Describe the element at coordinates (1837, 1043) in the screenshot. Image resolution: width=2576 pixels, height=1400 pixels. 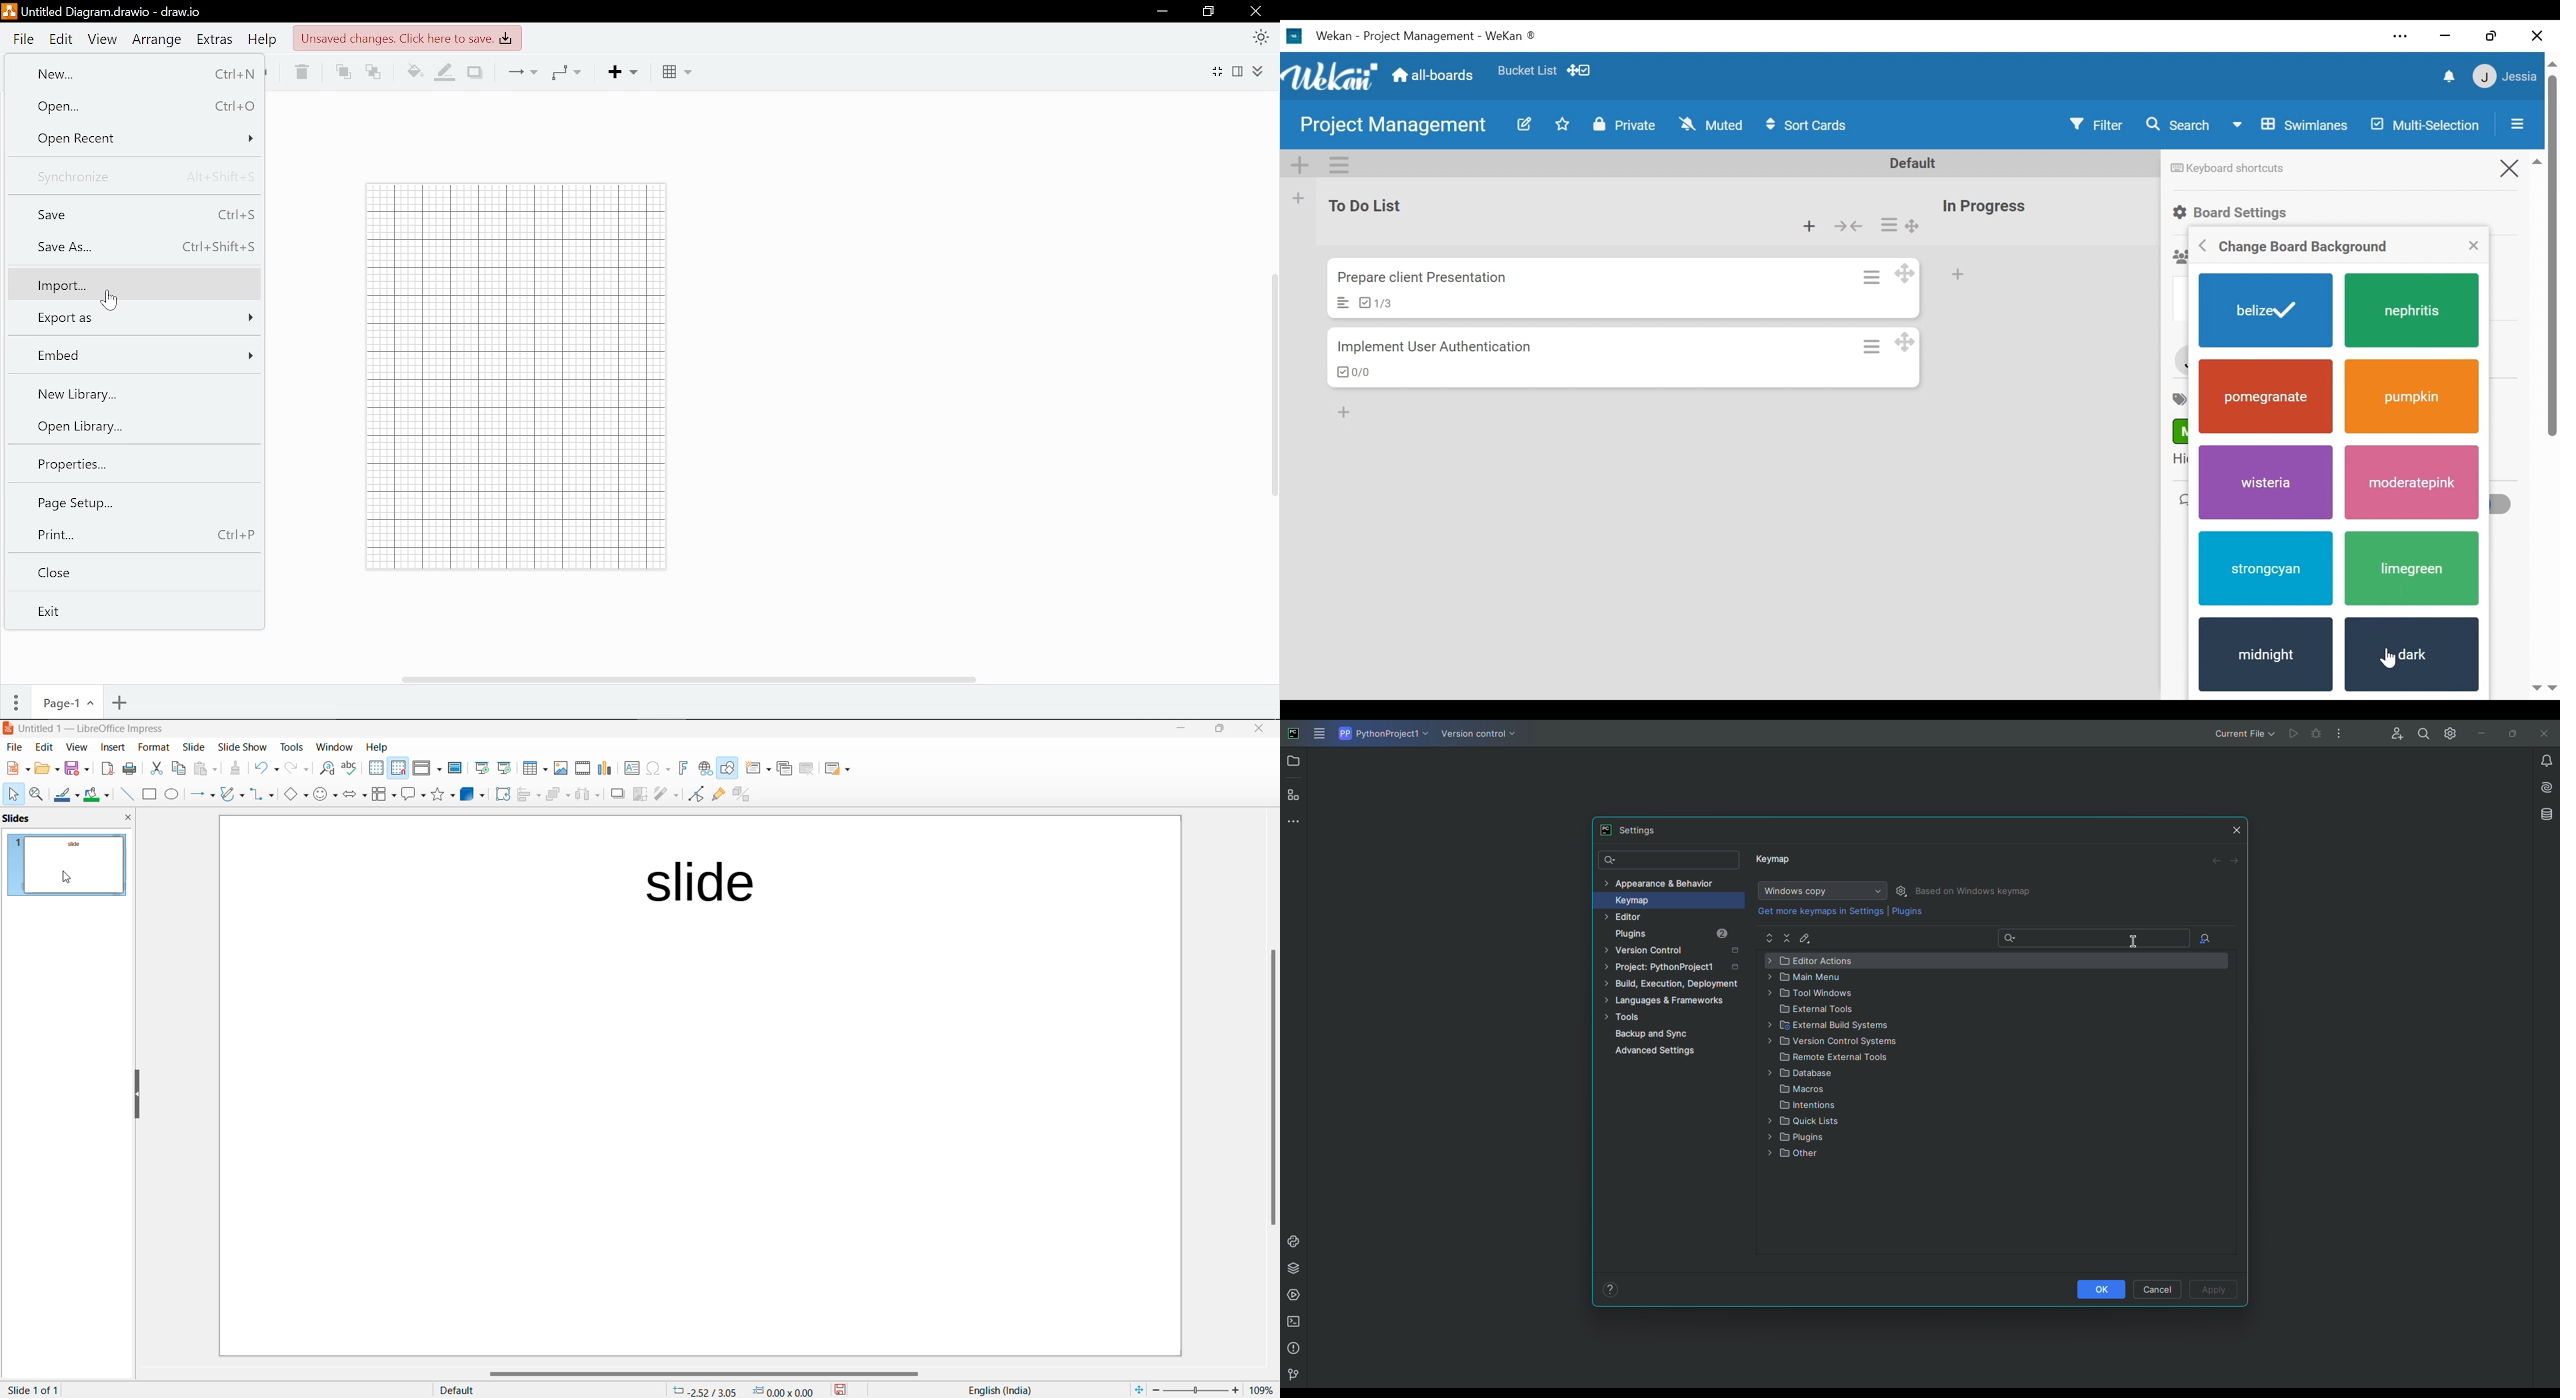
I see `Version Control` at that location.